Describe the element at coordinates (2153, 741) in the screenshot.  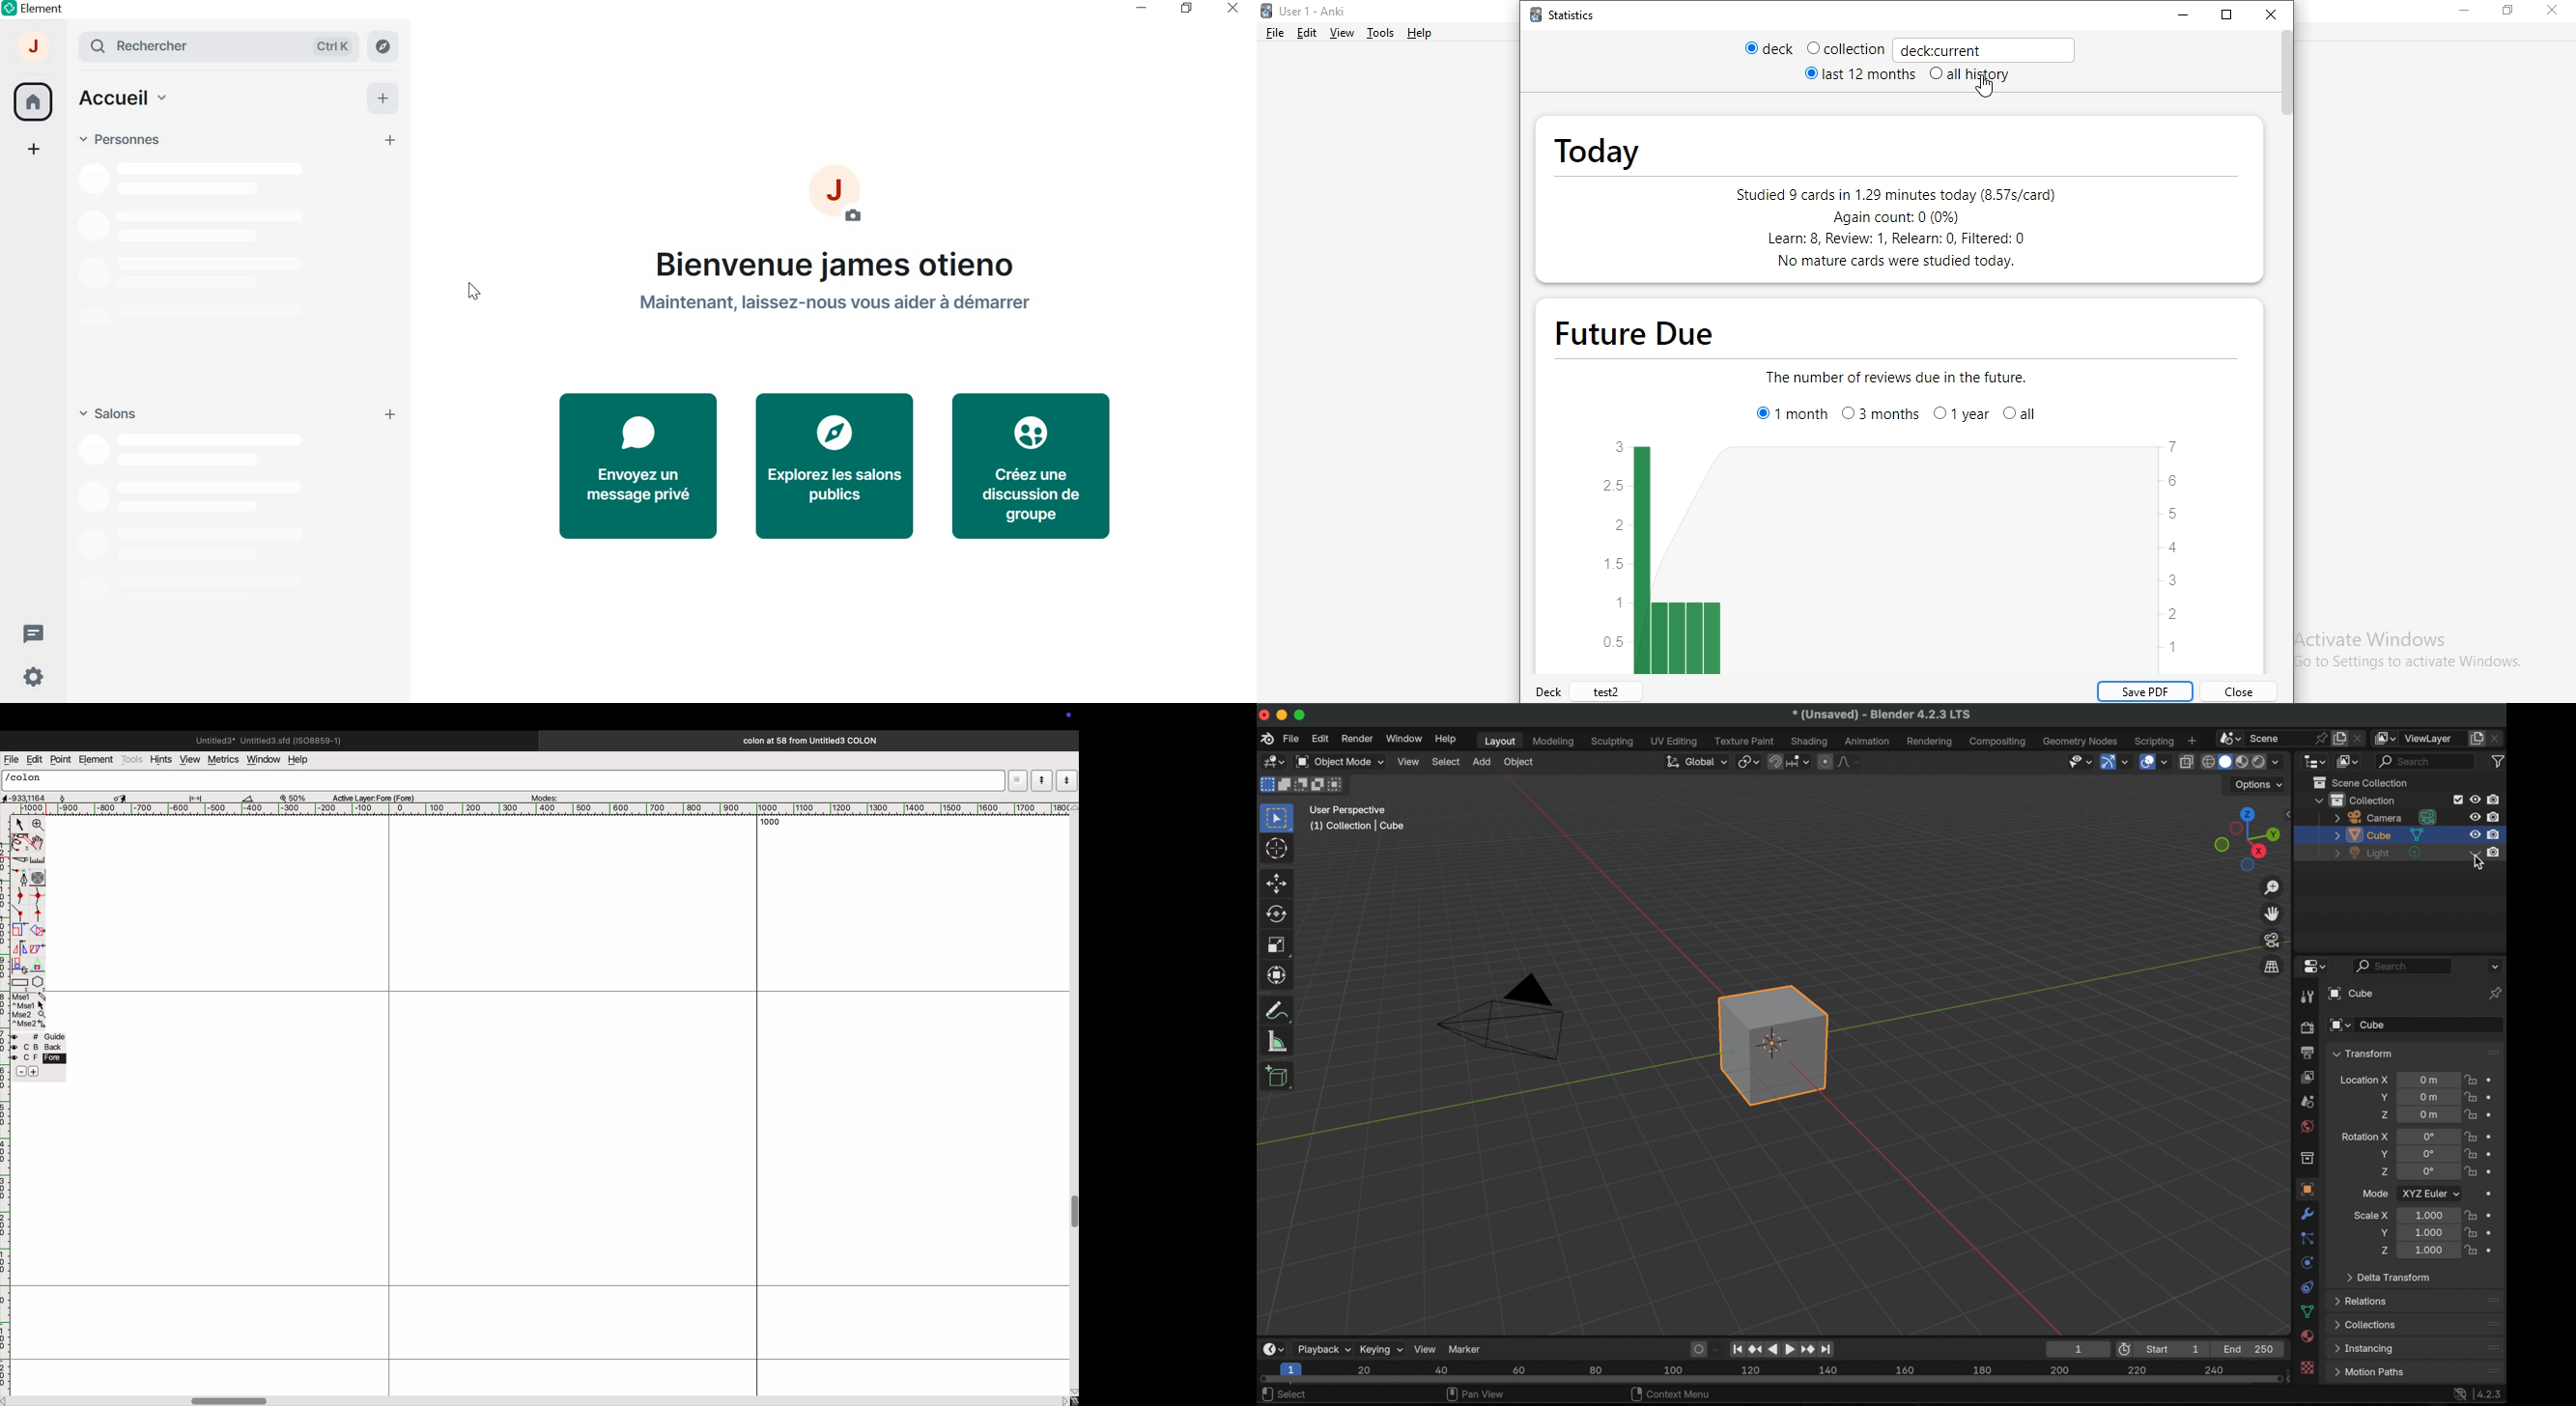
I see `scripting` at that location.